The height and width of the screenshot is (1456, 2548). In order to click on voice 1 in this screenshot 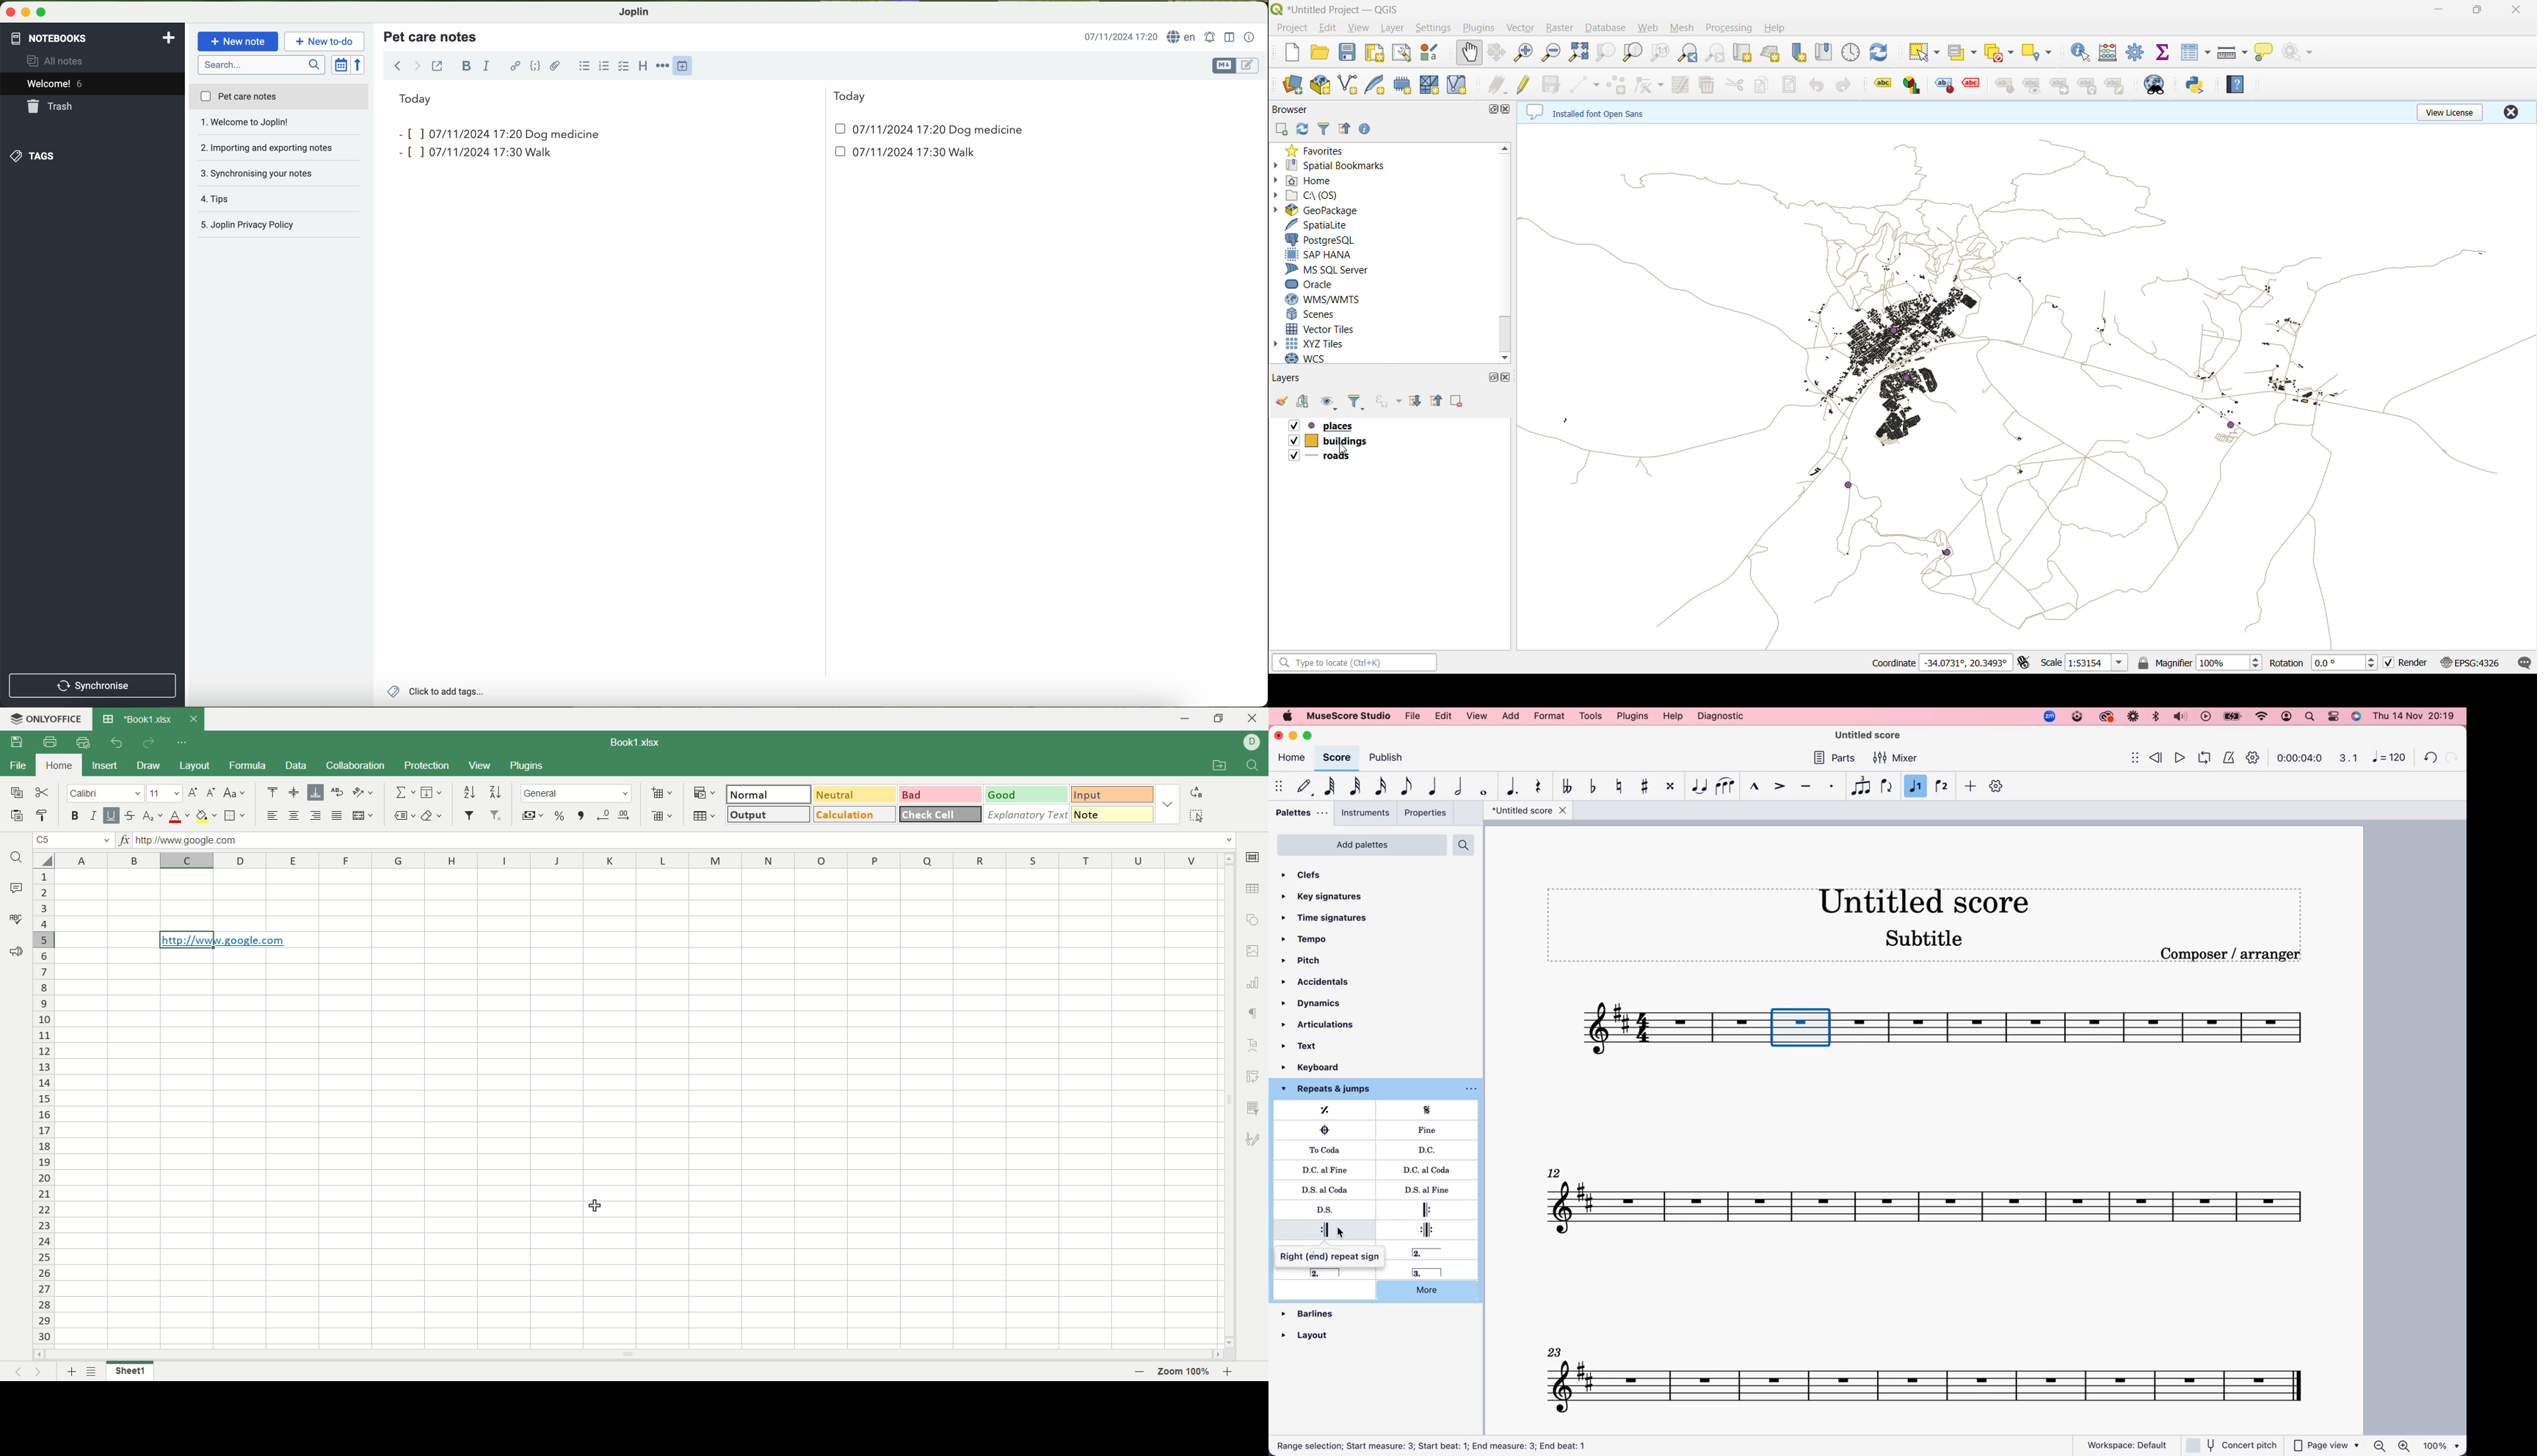, I will do `click(1915, 786)`.